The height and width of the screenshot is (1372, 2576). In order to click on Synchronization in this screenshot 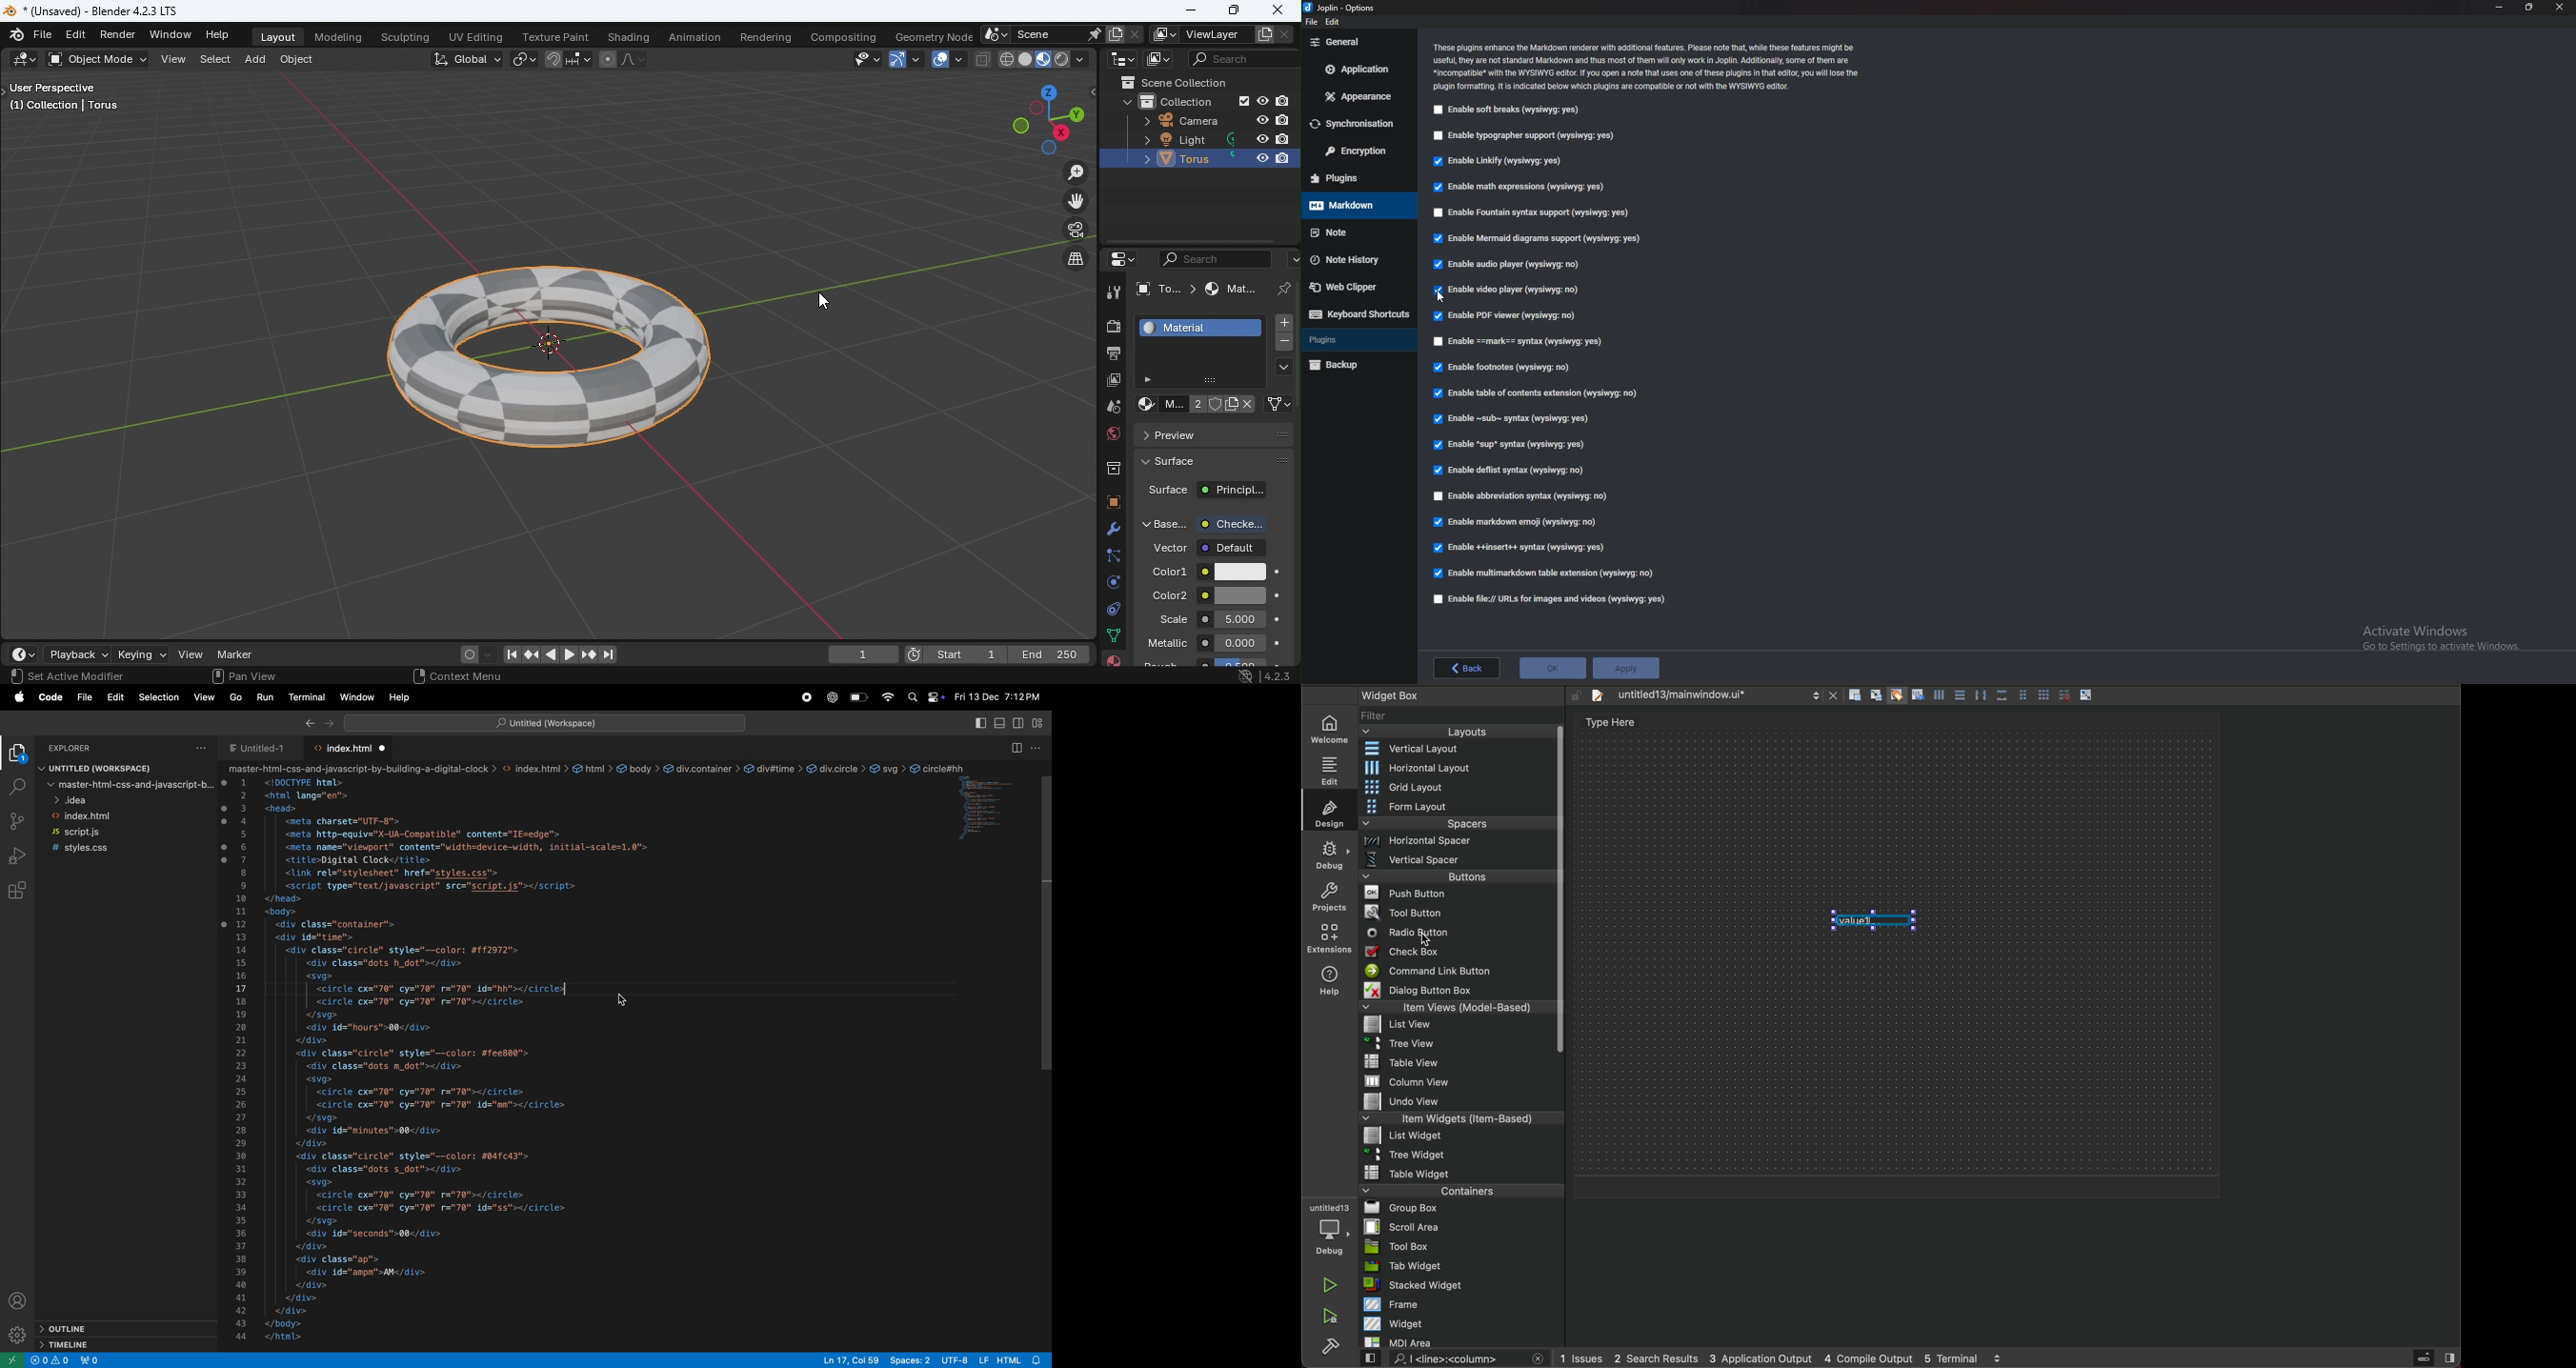, I will do `click(1357, 125)`.